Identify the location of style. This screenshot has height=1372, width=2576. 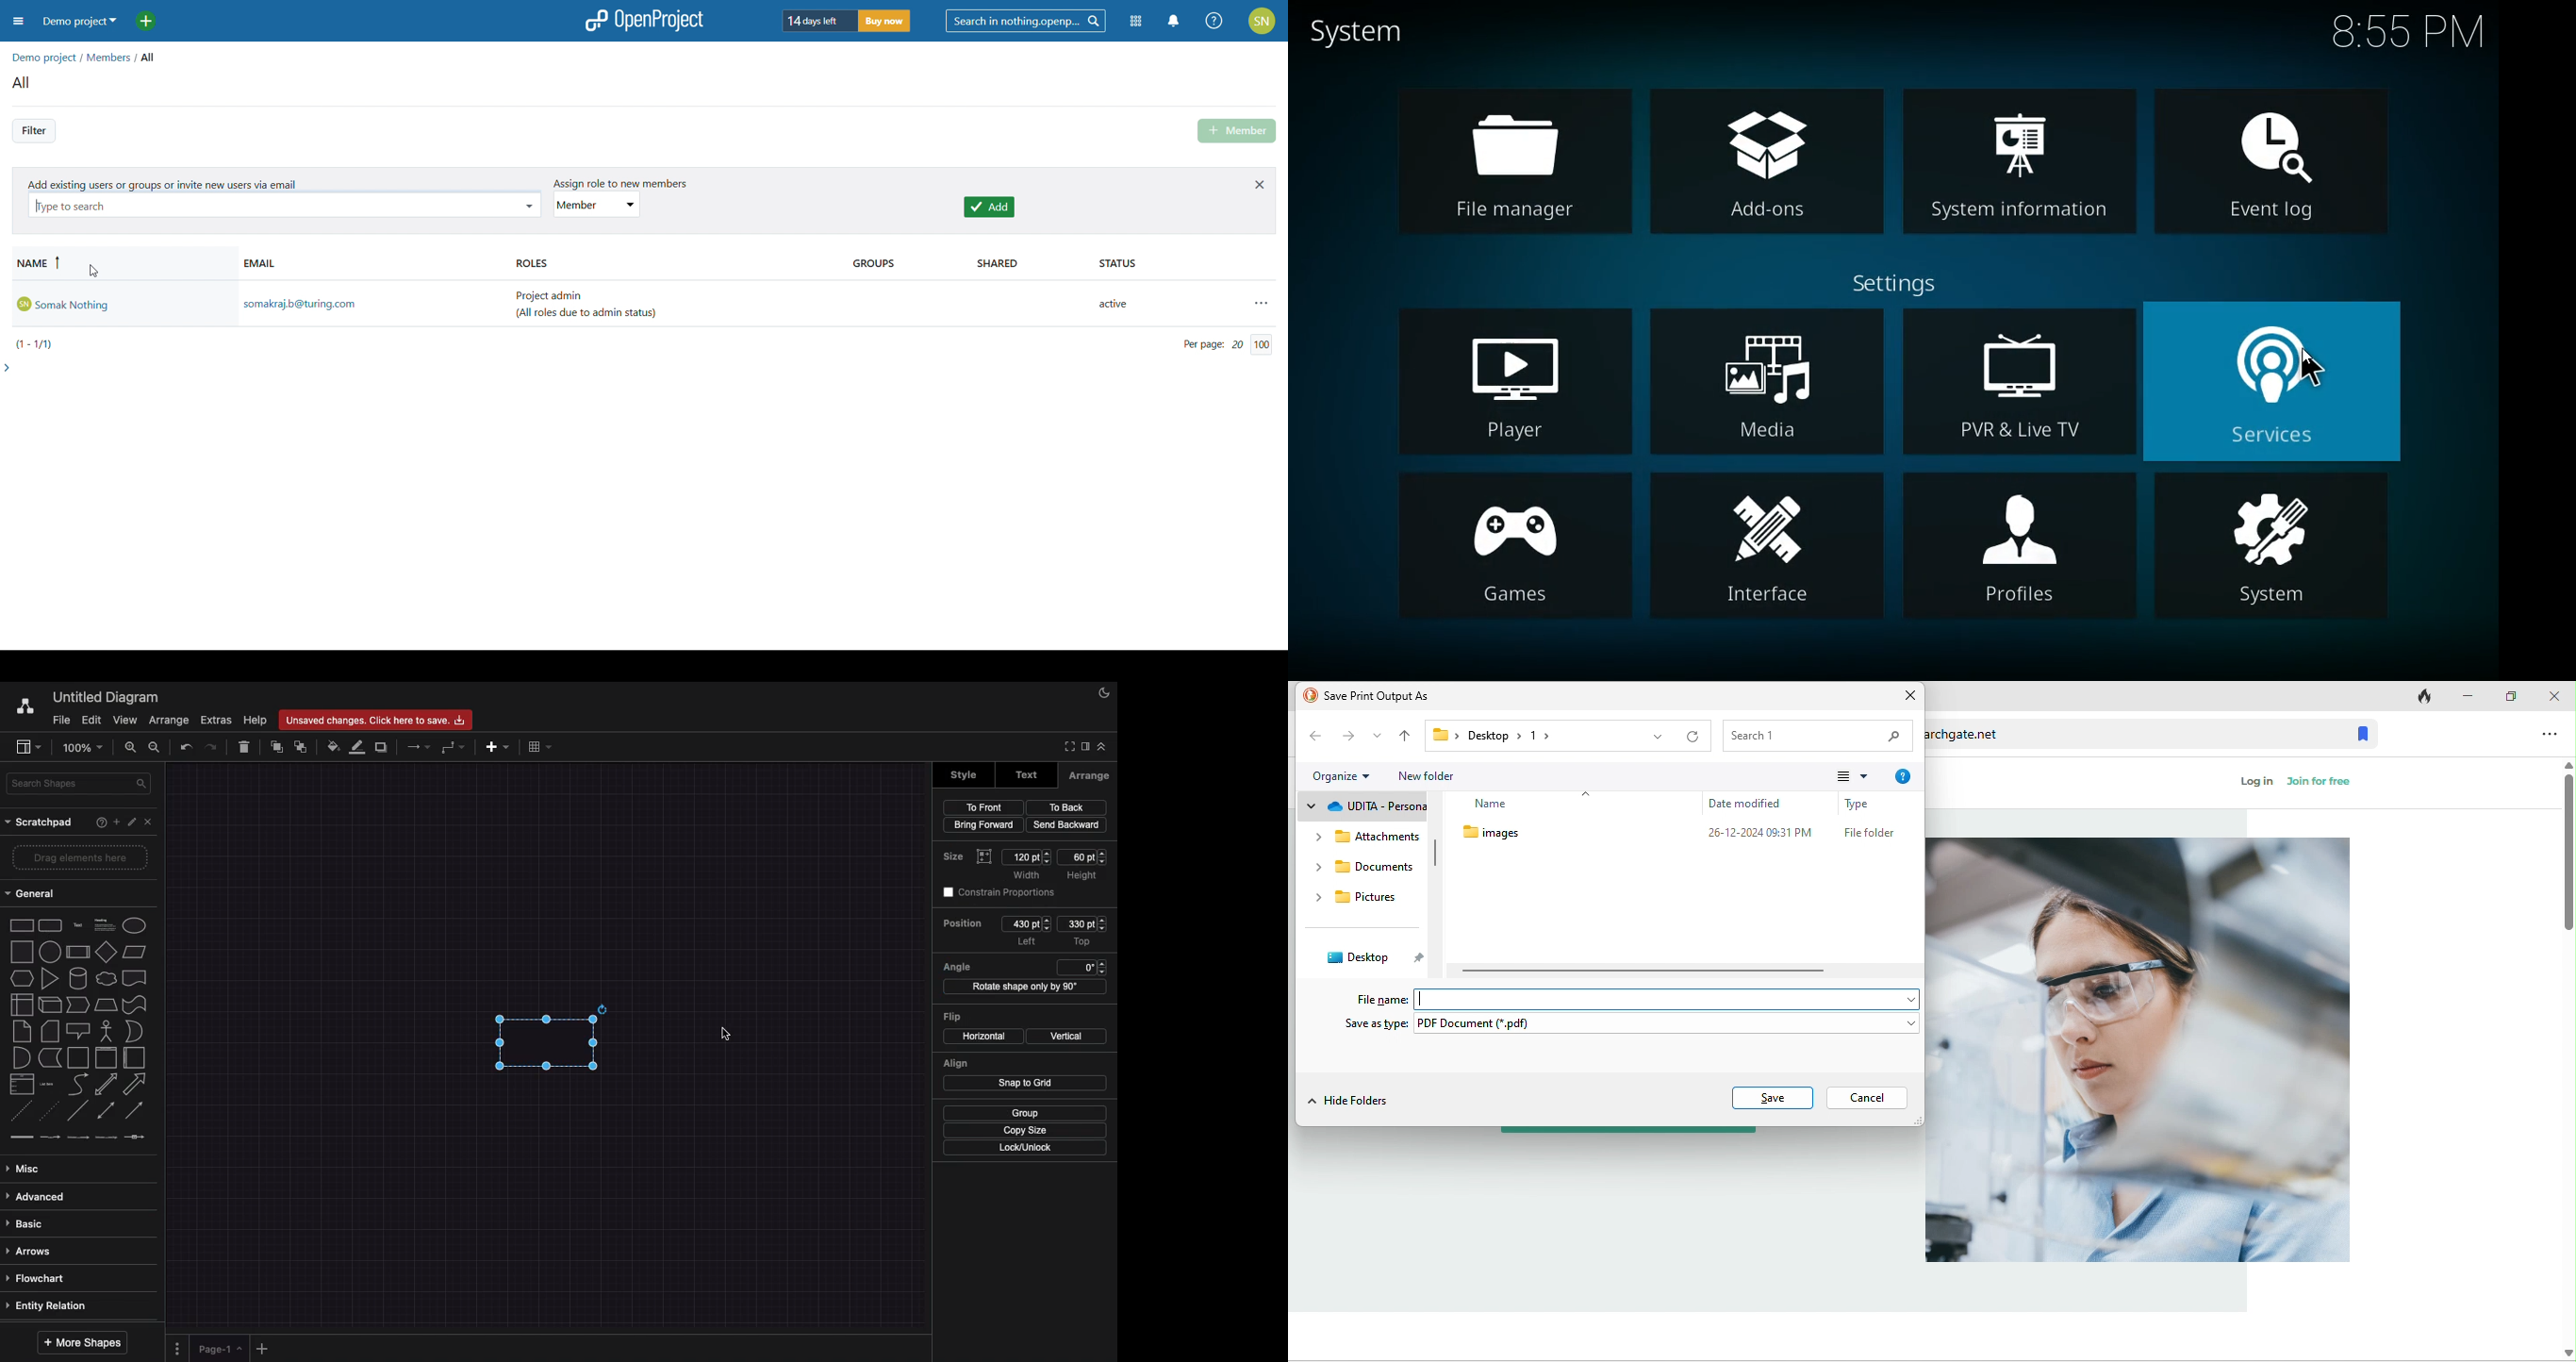
(964, 775).